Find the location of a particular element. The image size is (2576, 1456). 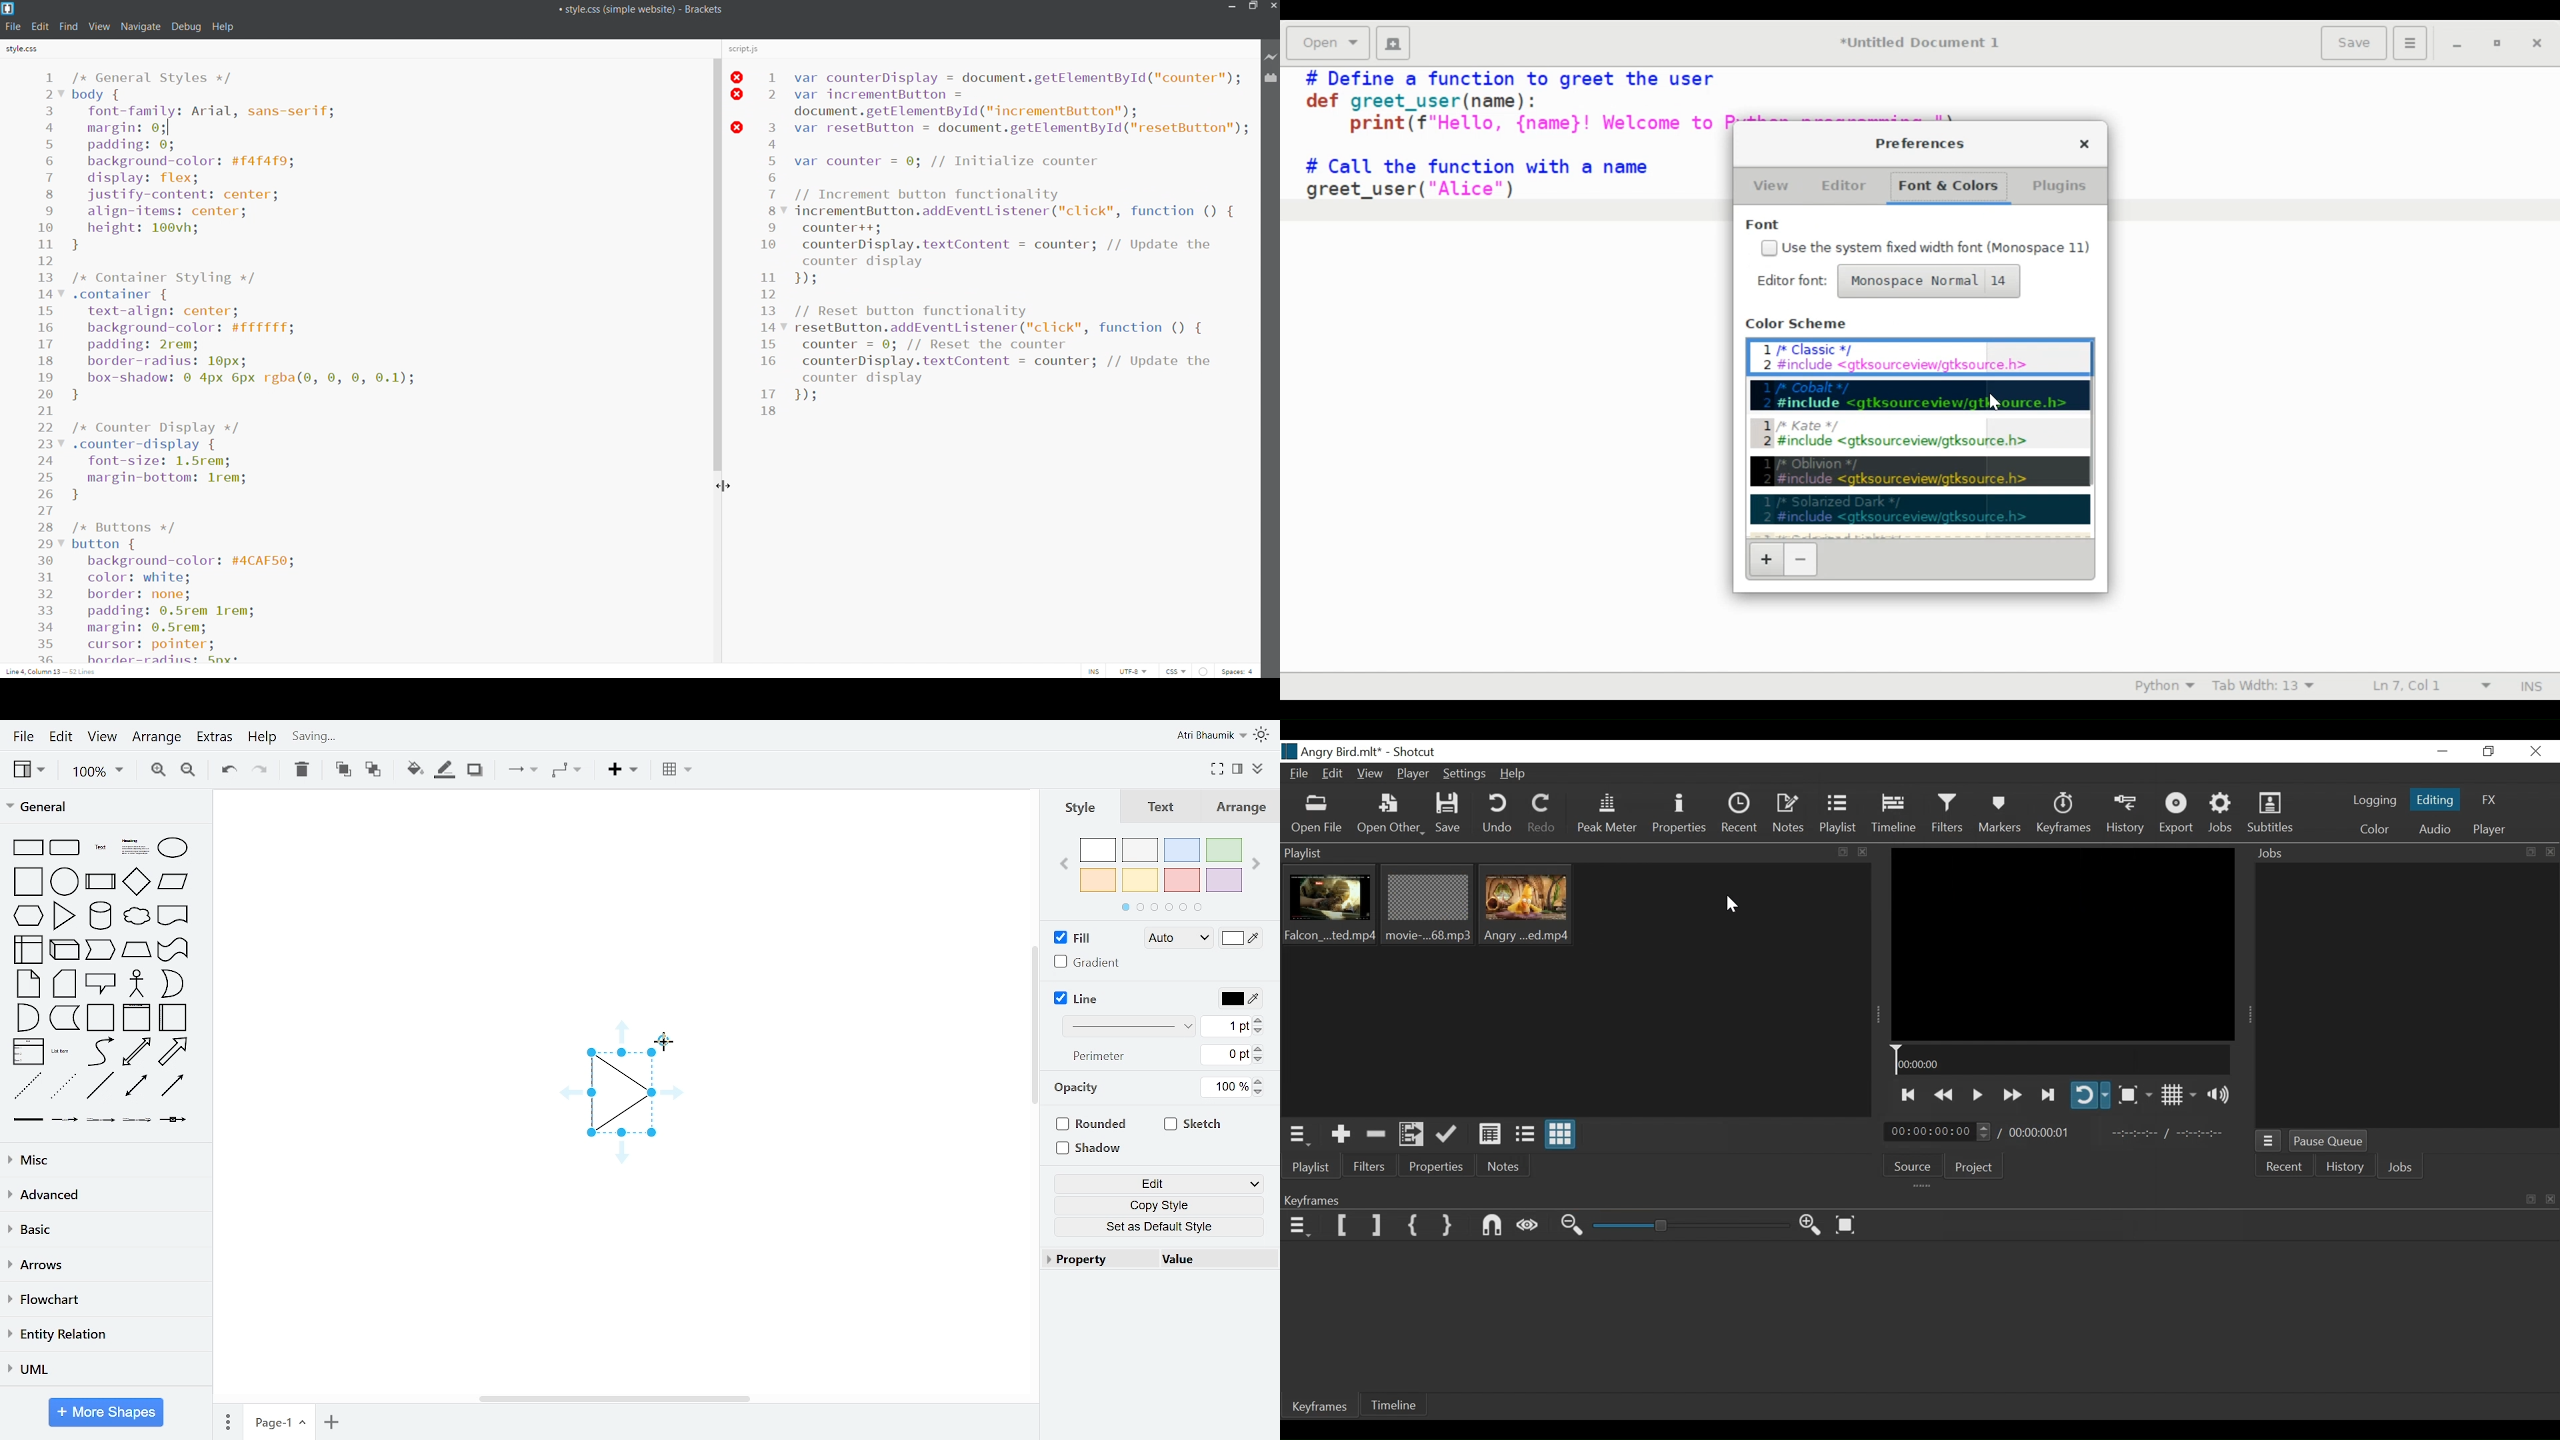

line color is located at coordinates (1240, 998).